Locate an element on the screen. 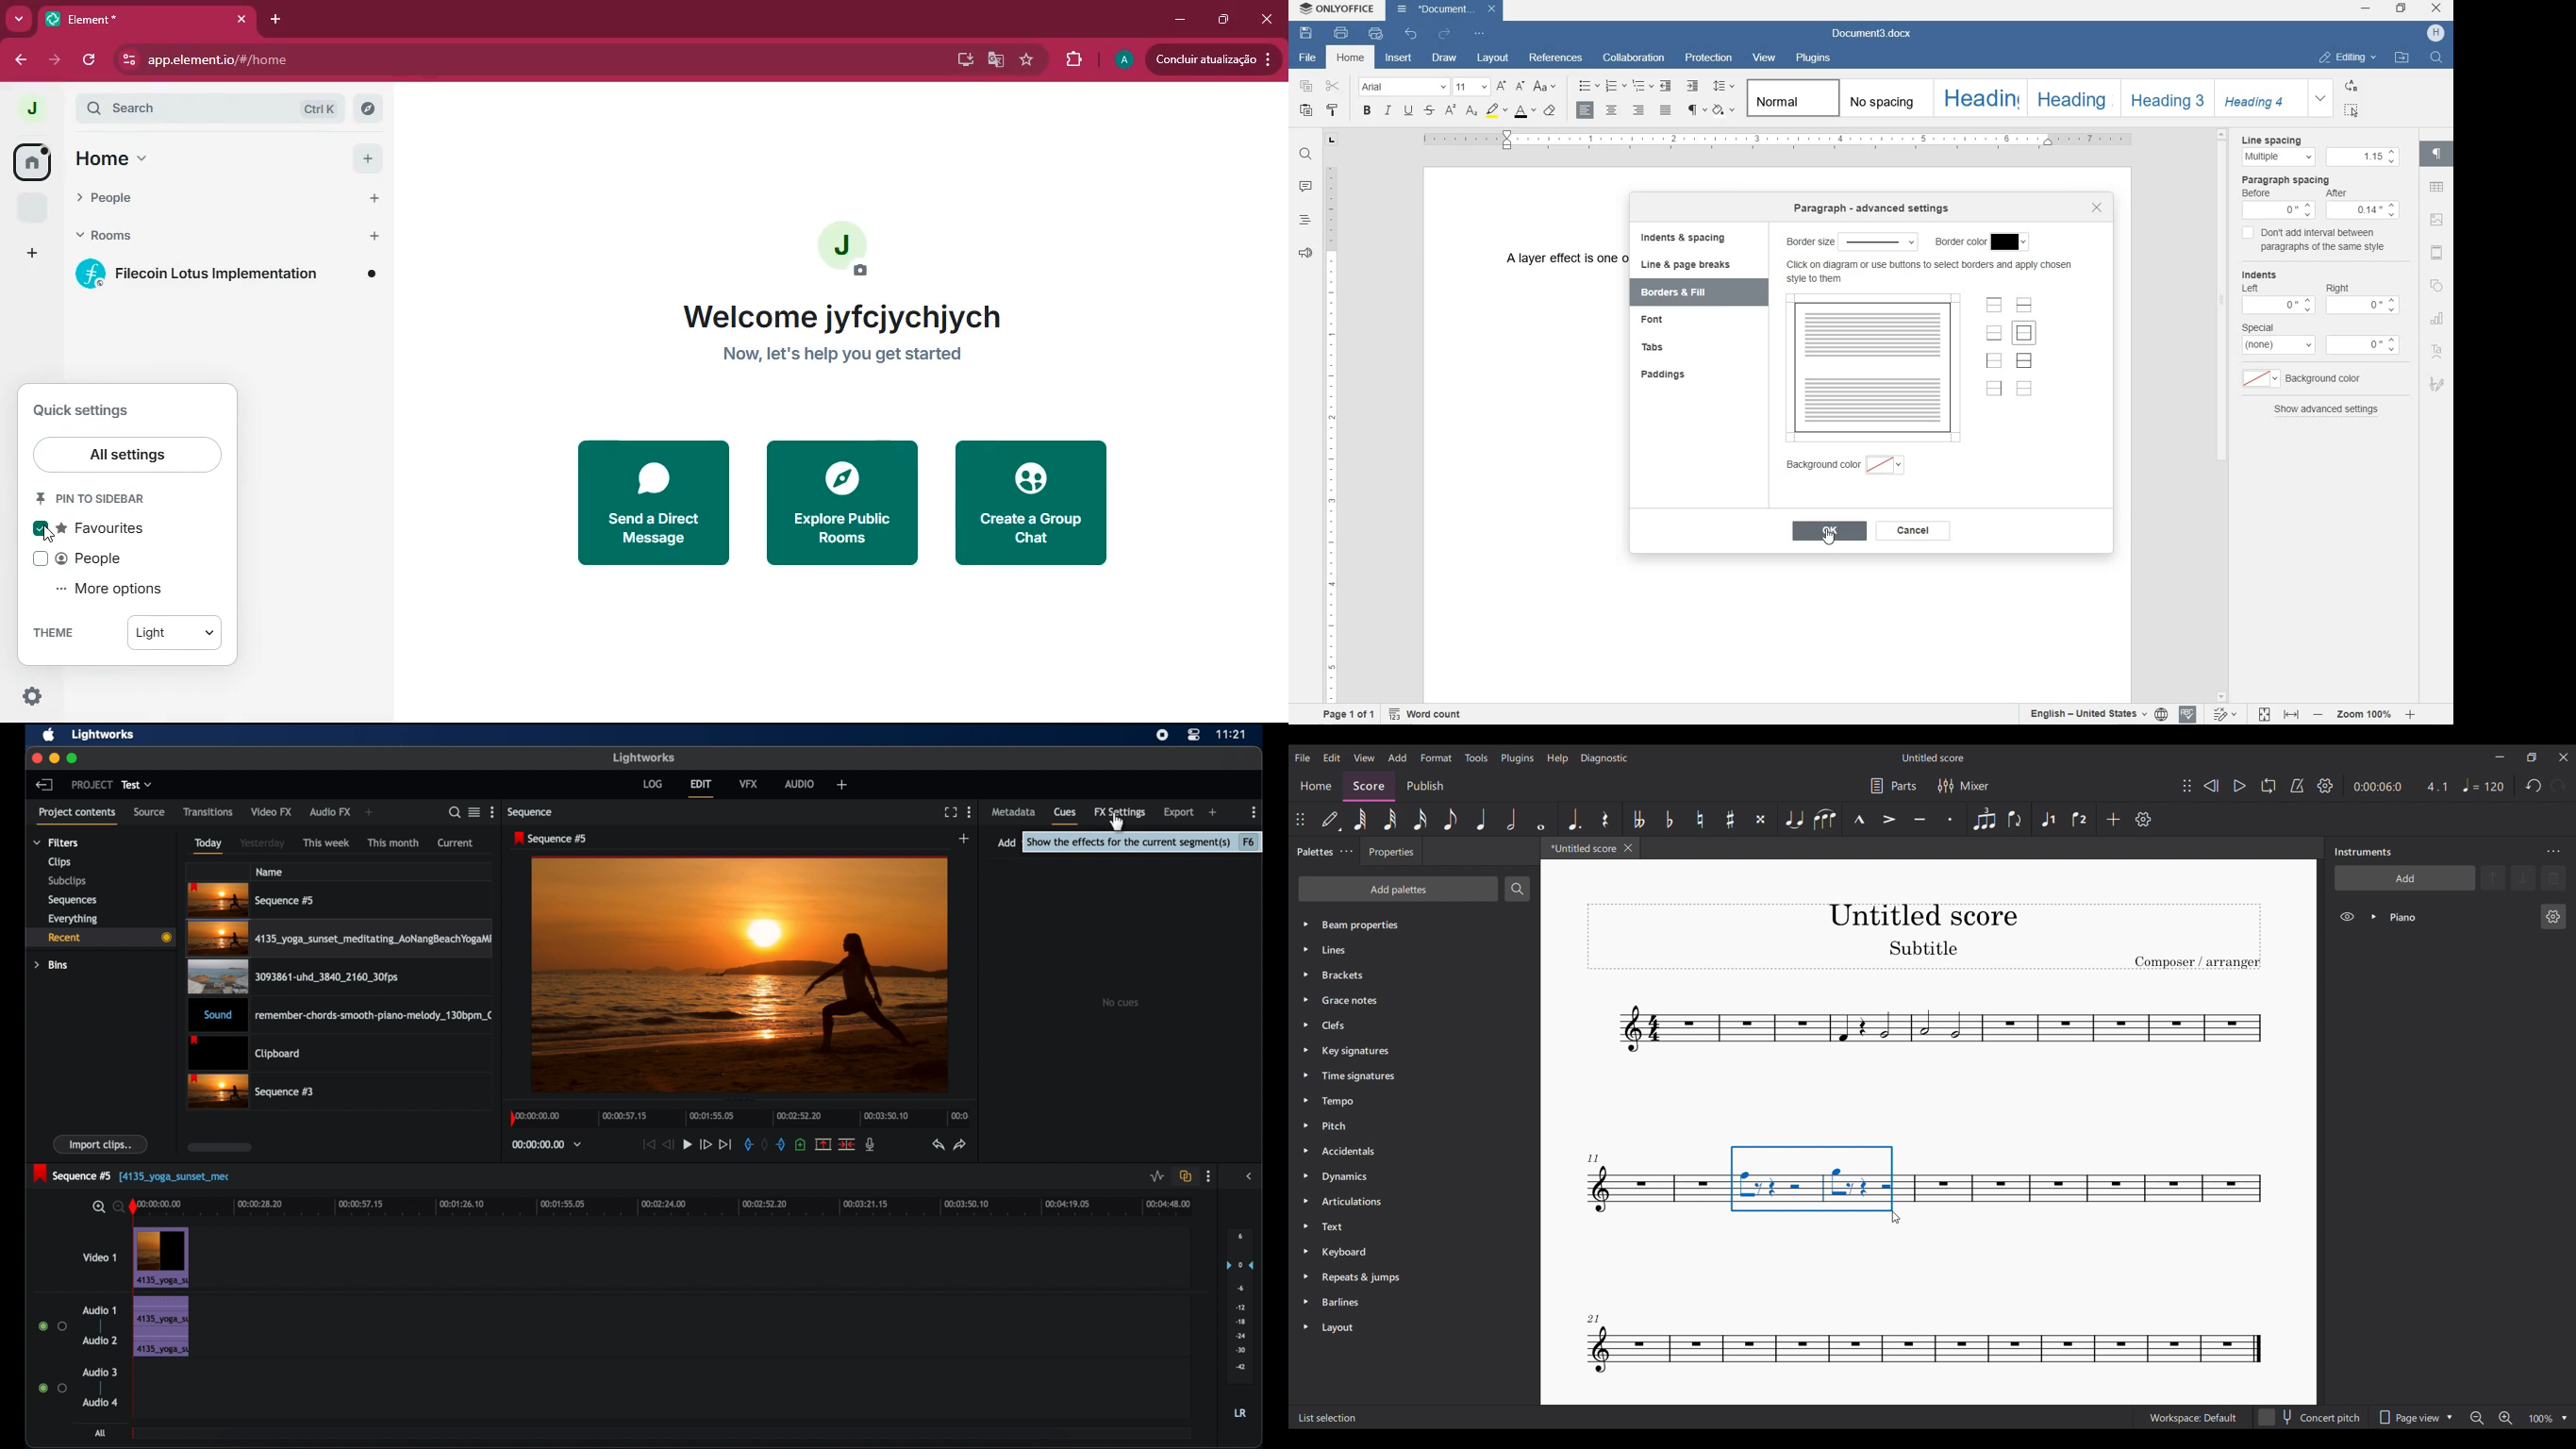 The width and height of the screenshot is (2576, 1456). back is located at coordinates (22, 62).